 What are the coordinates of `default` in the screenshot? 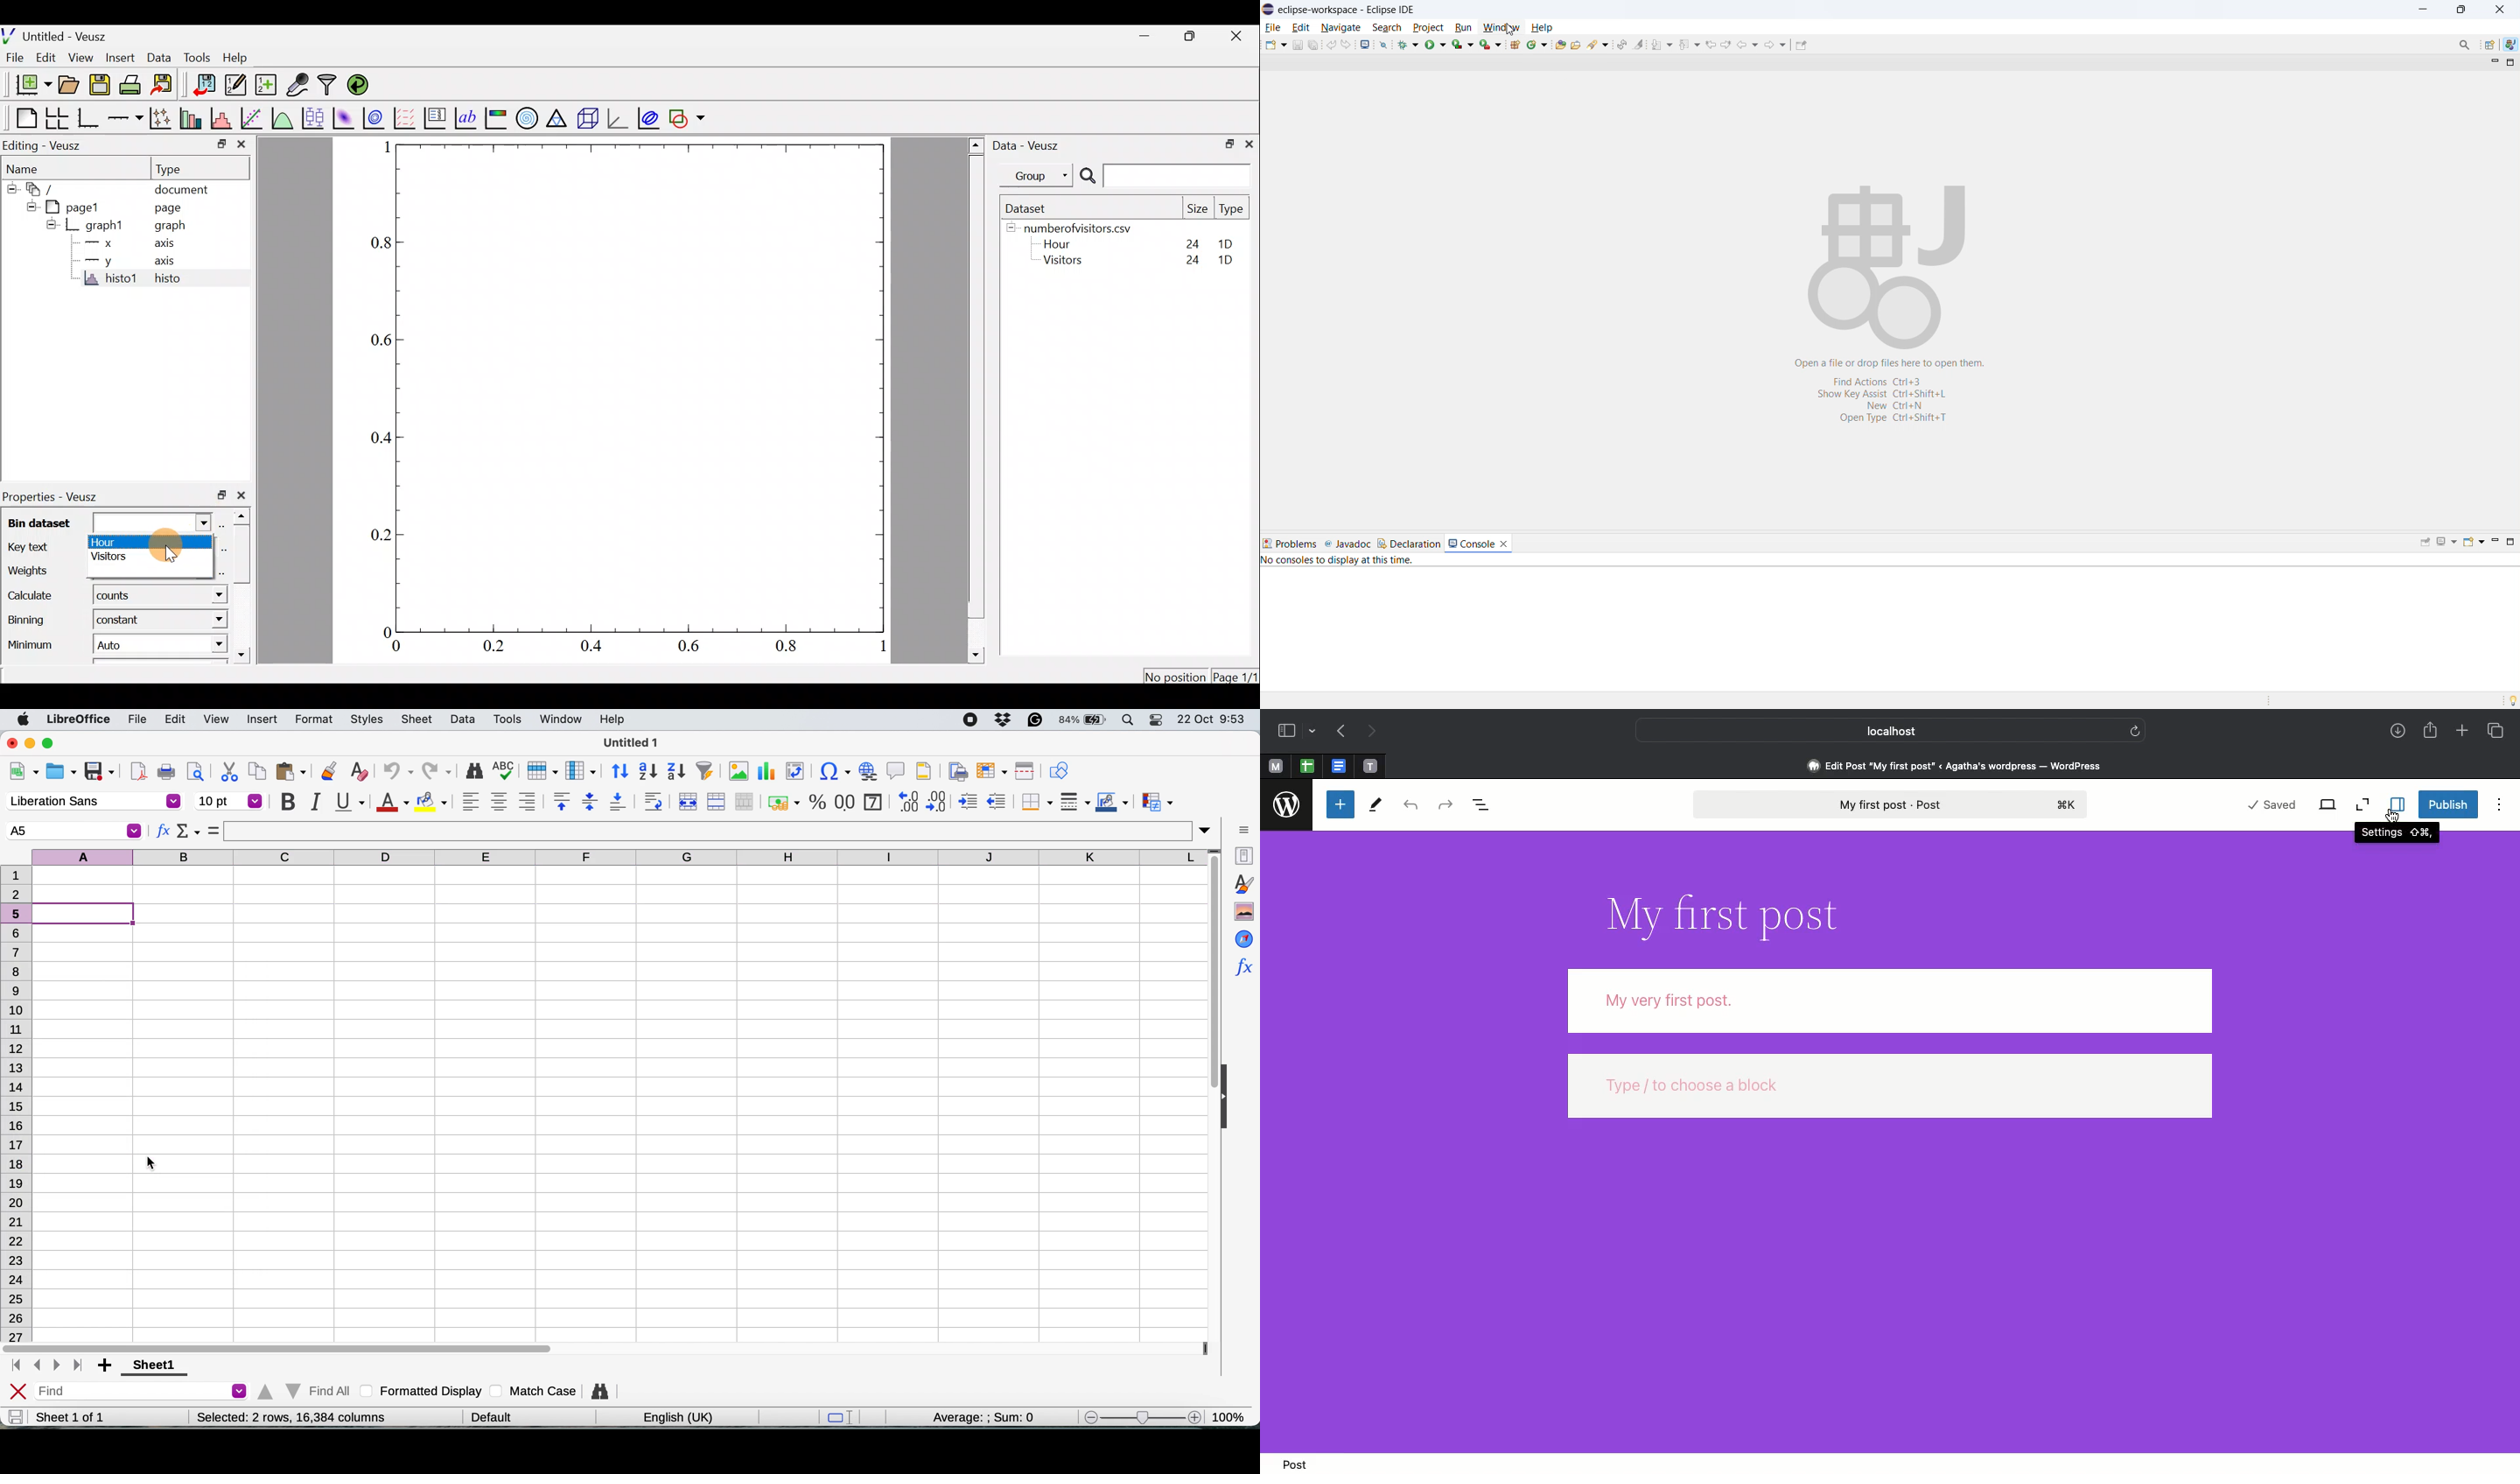 It's located at (495, 1416).